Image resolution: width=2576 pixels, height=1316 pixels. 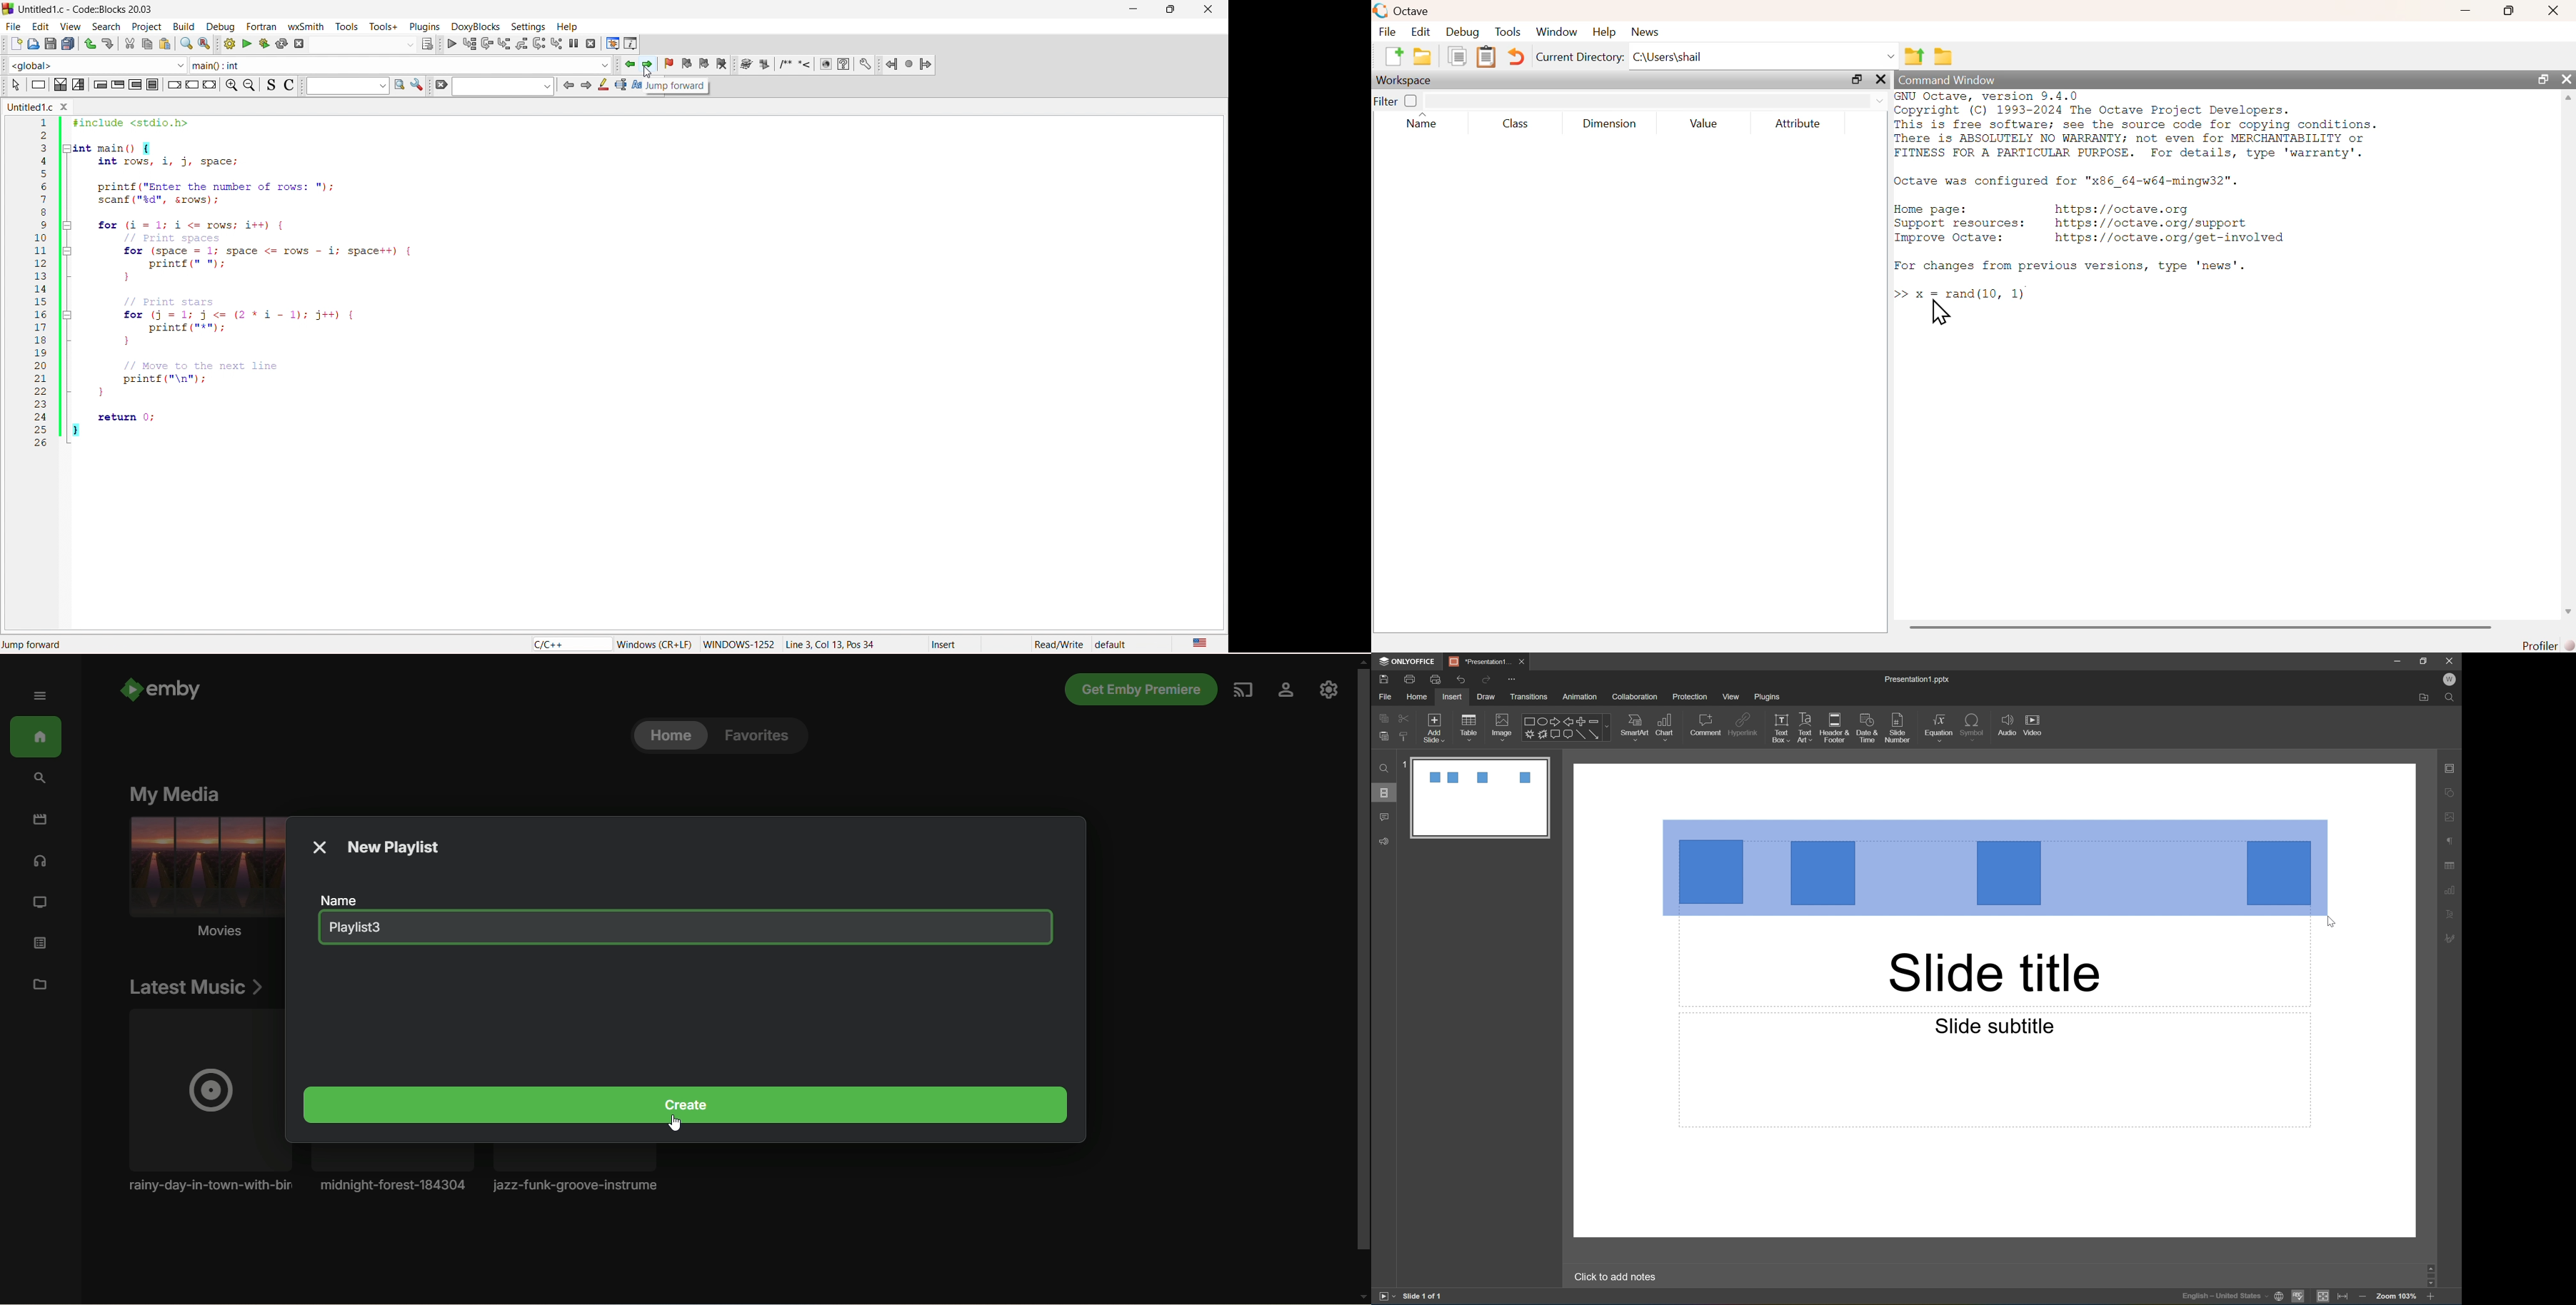 I want to click on chart settings, so click(x=2454, y=889).